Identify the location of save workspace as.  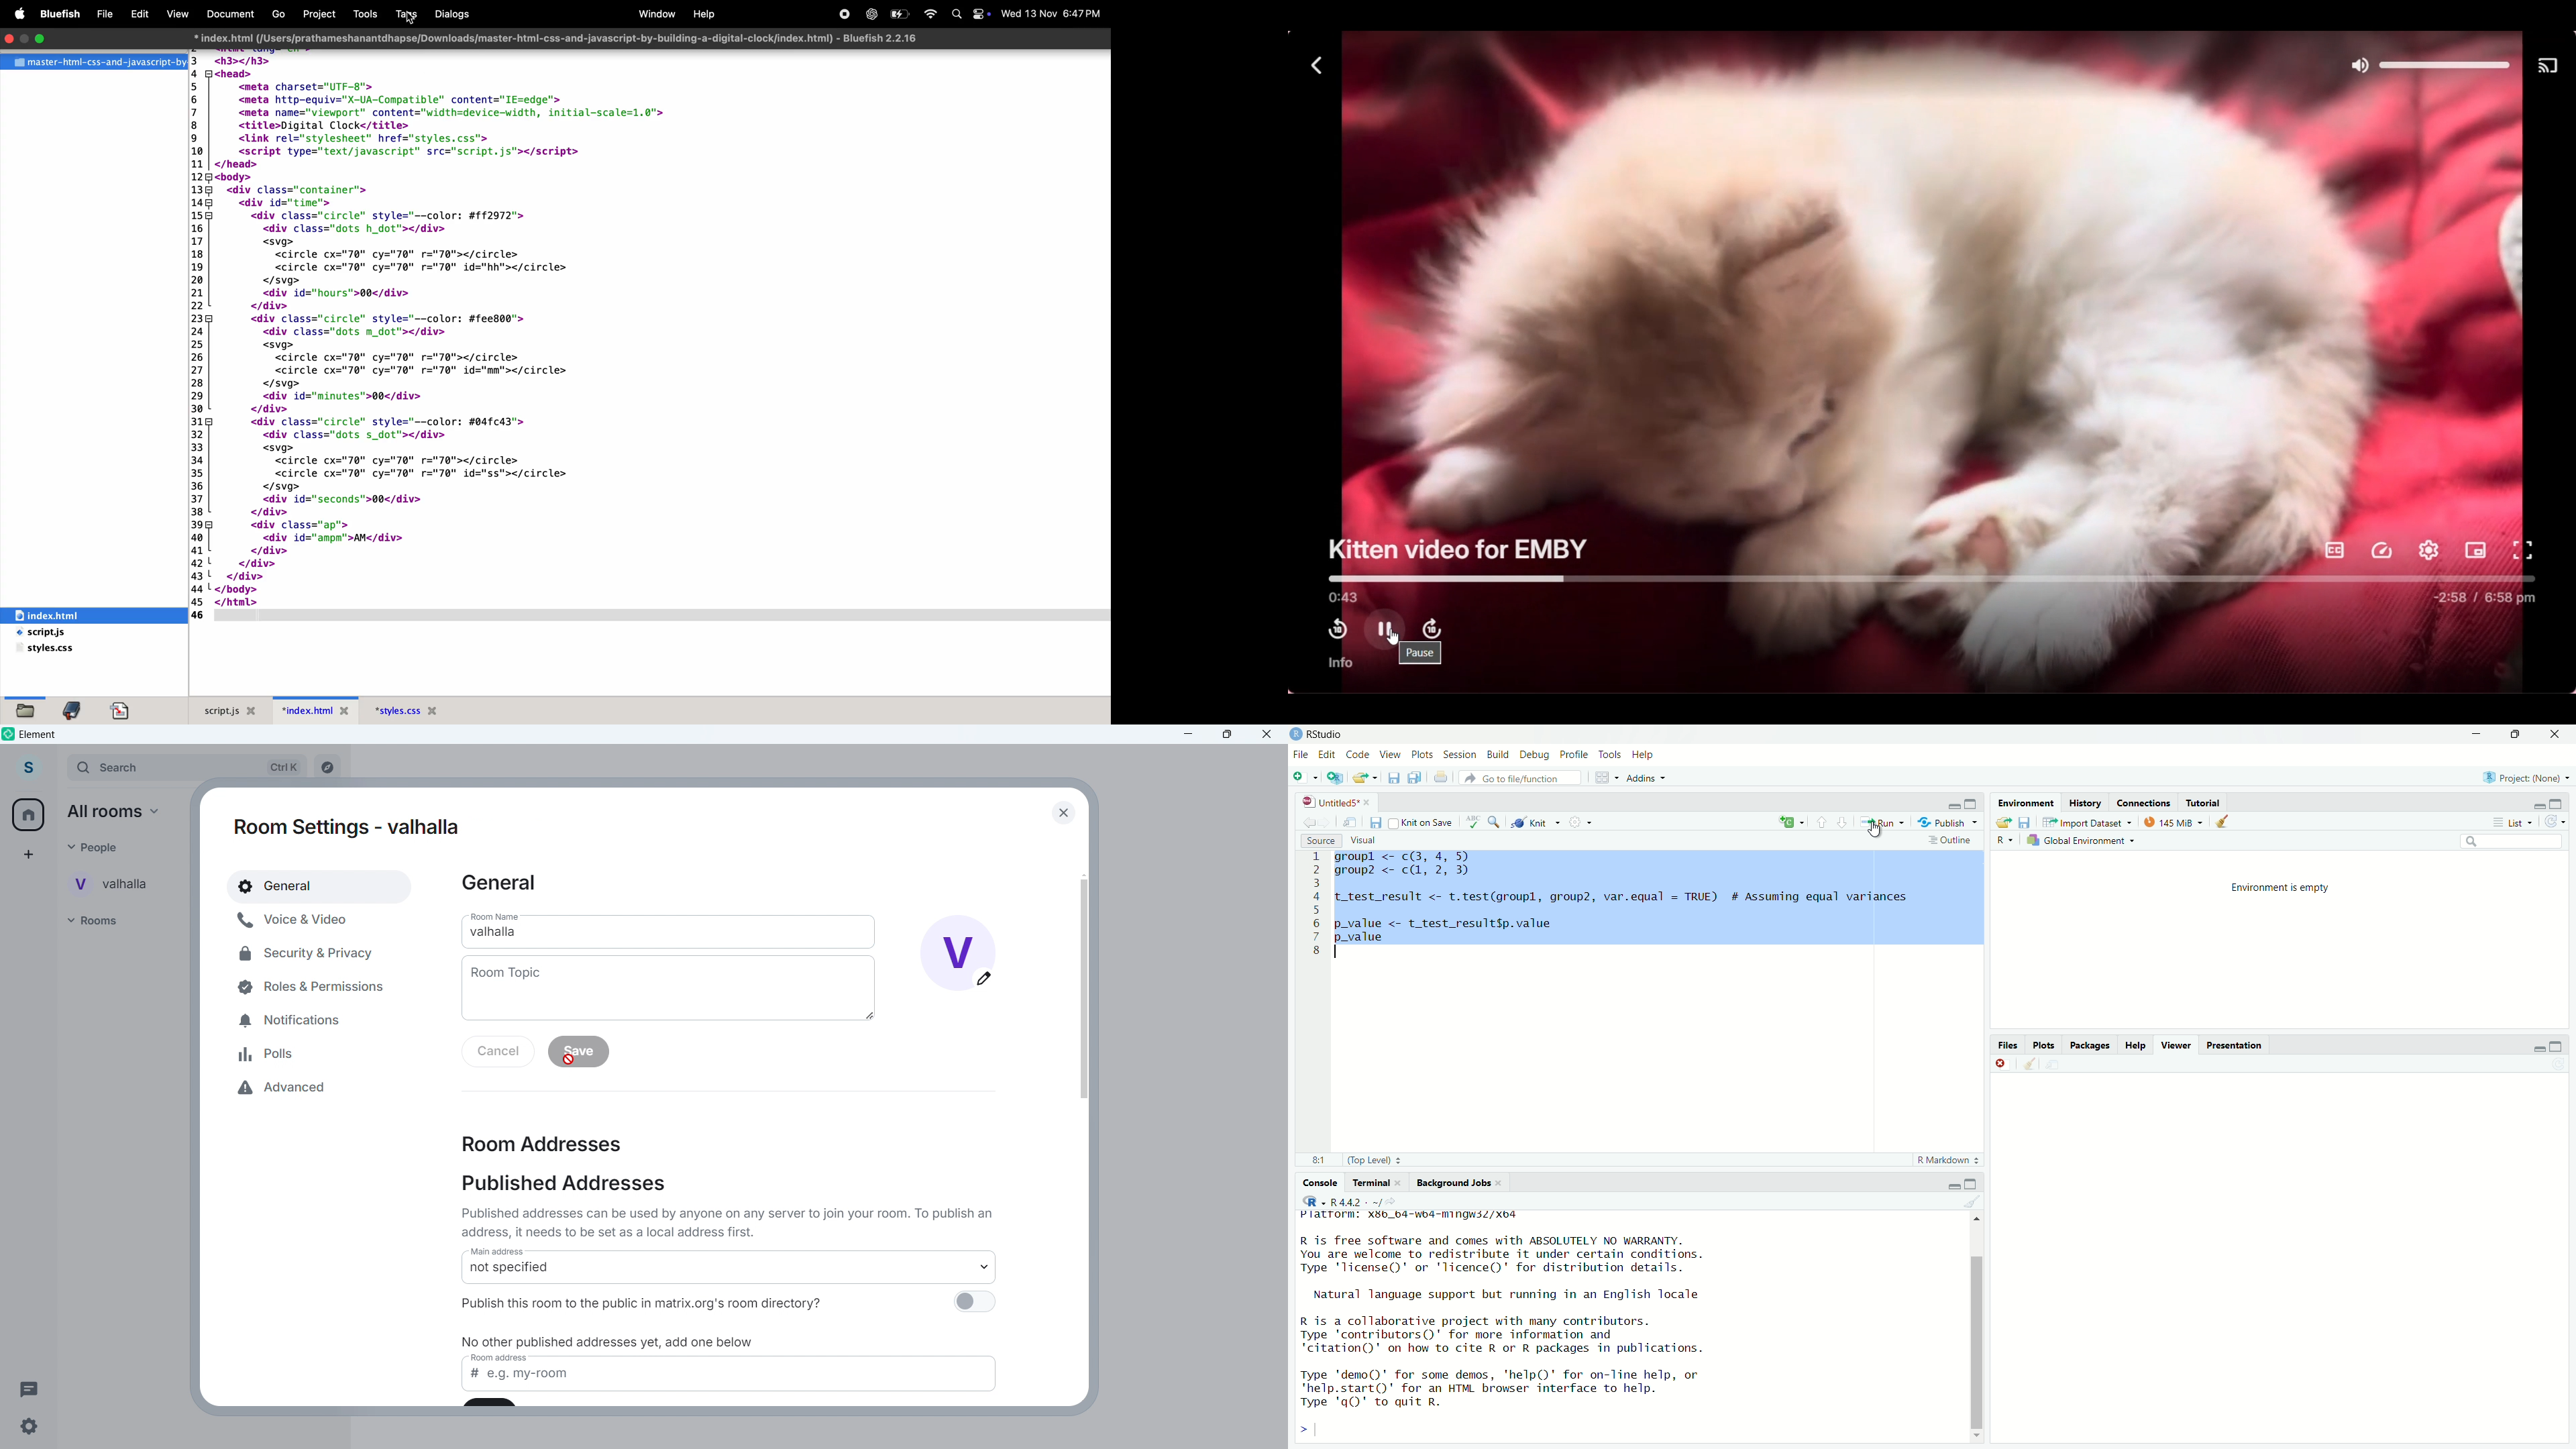
(2025, 822).